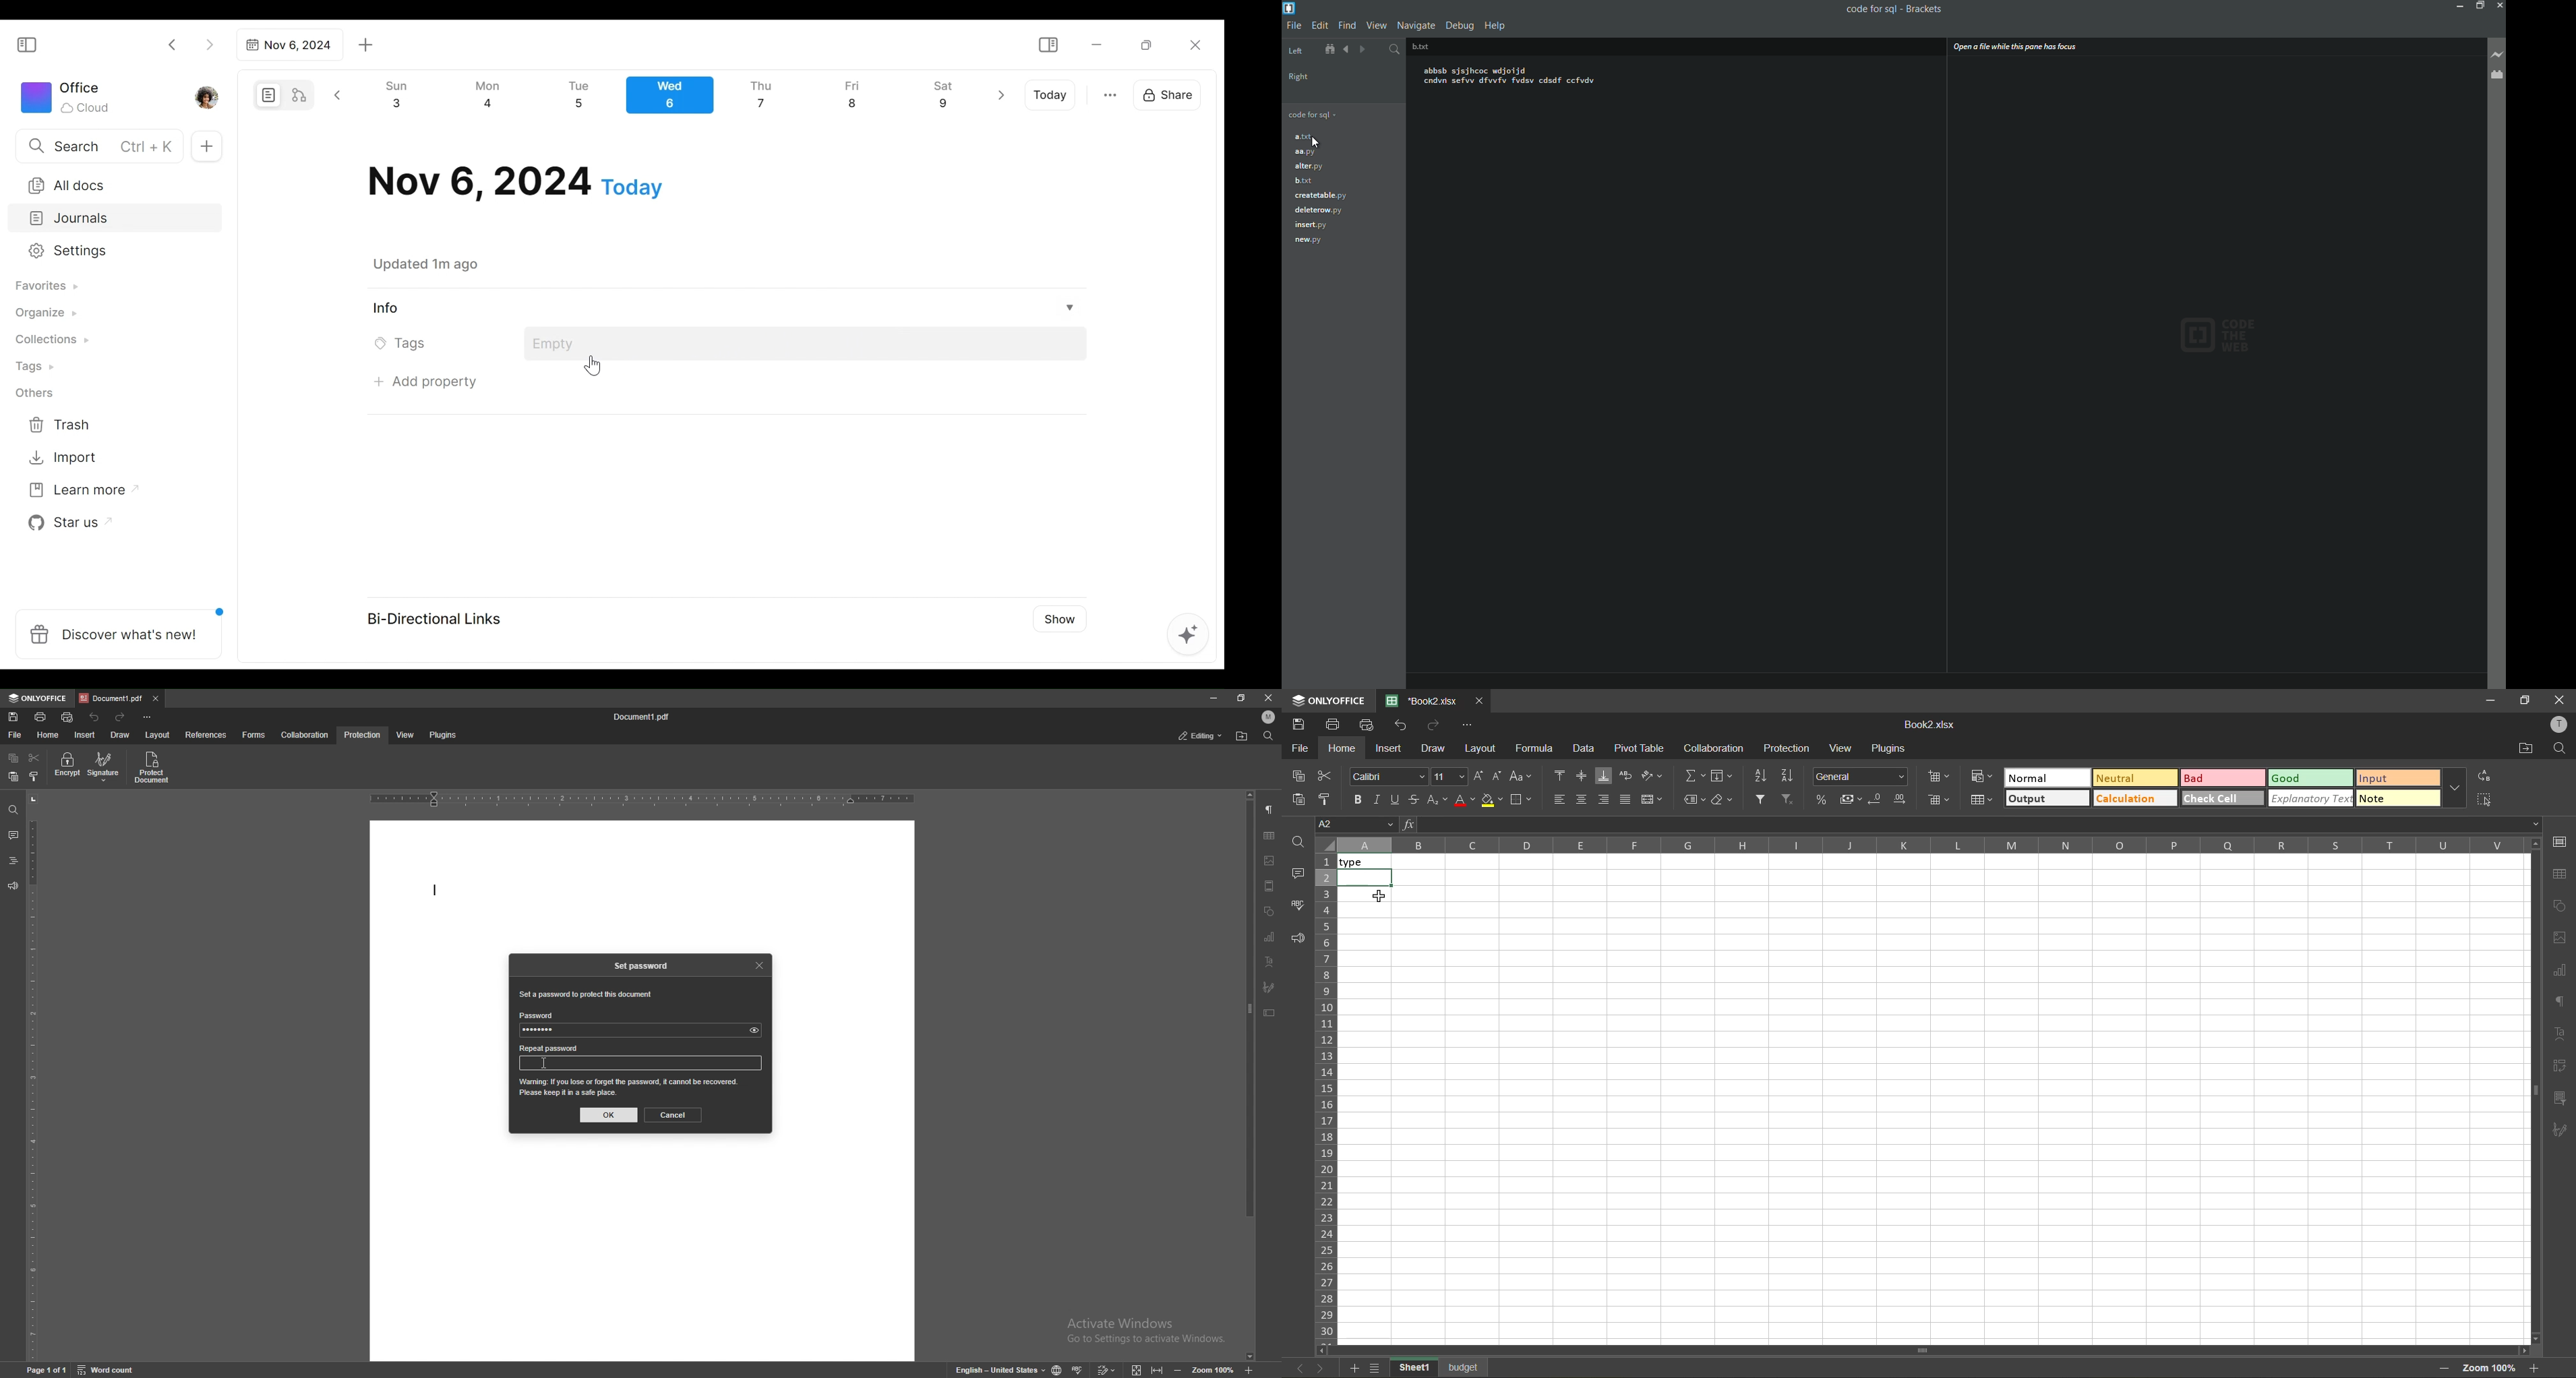 This screenshot has width=2576, height=1400. I want to click on view, so click(1844, 748).